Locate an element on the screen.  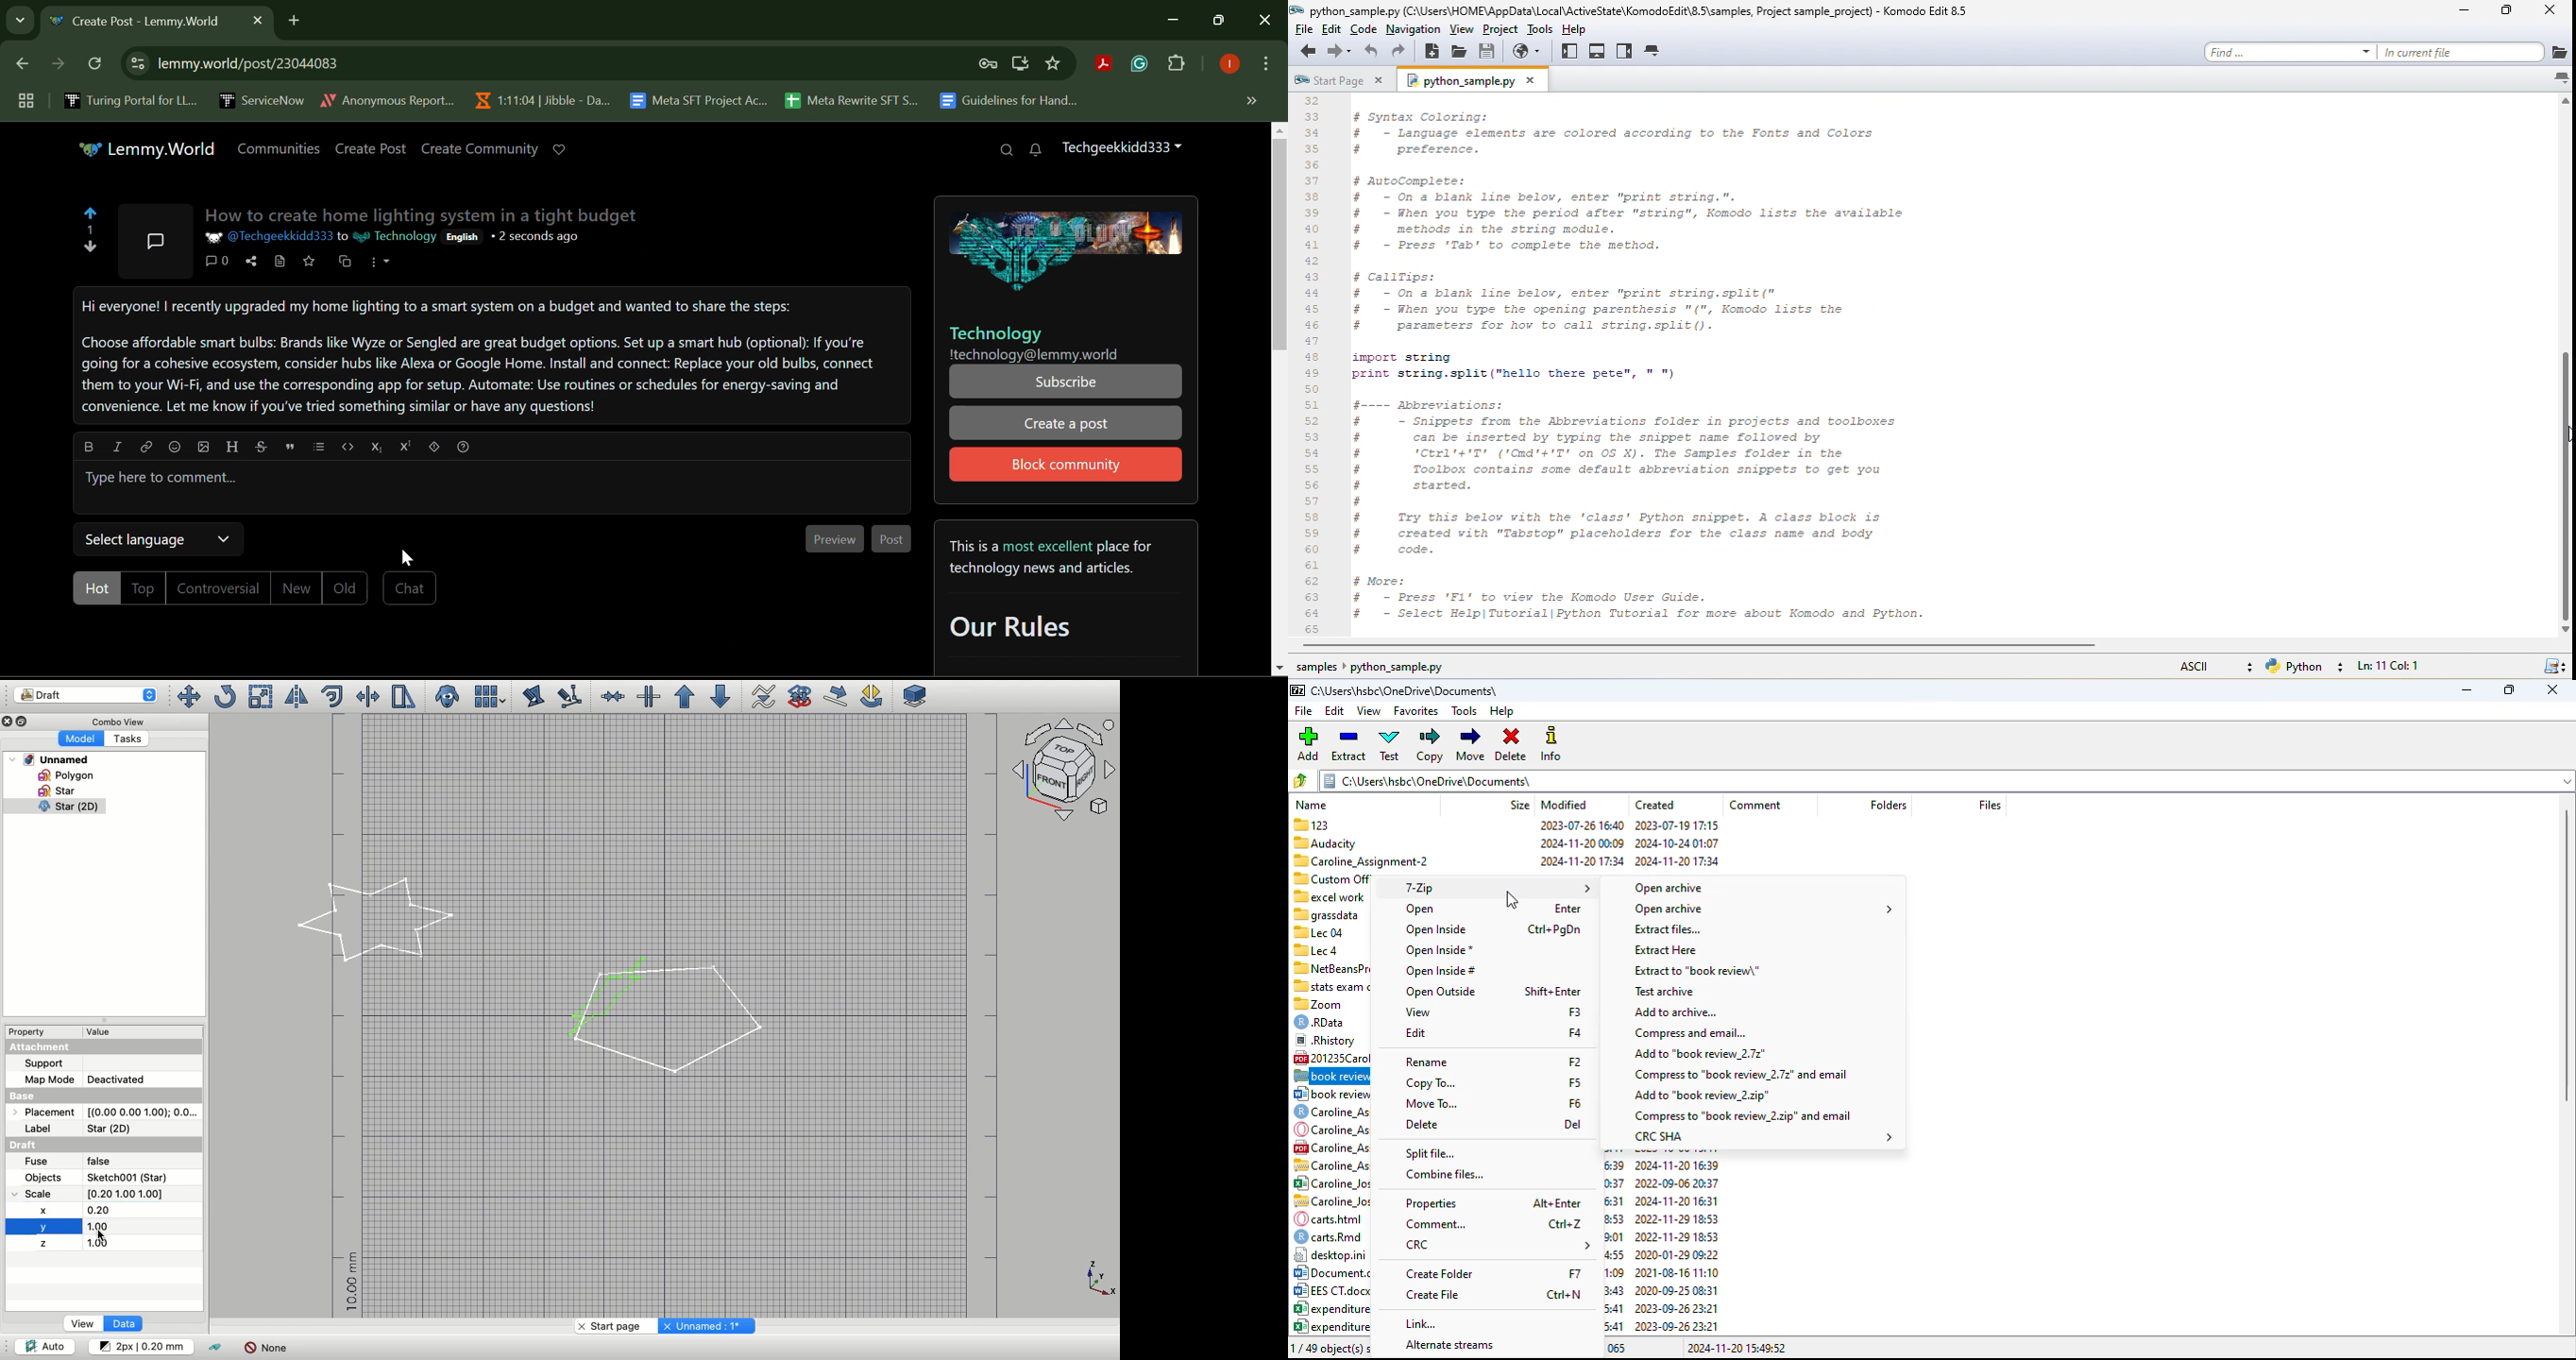
view is located at coordinates (1461, 32).